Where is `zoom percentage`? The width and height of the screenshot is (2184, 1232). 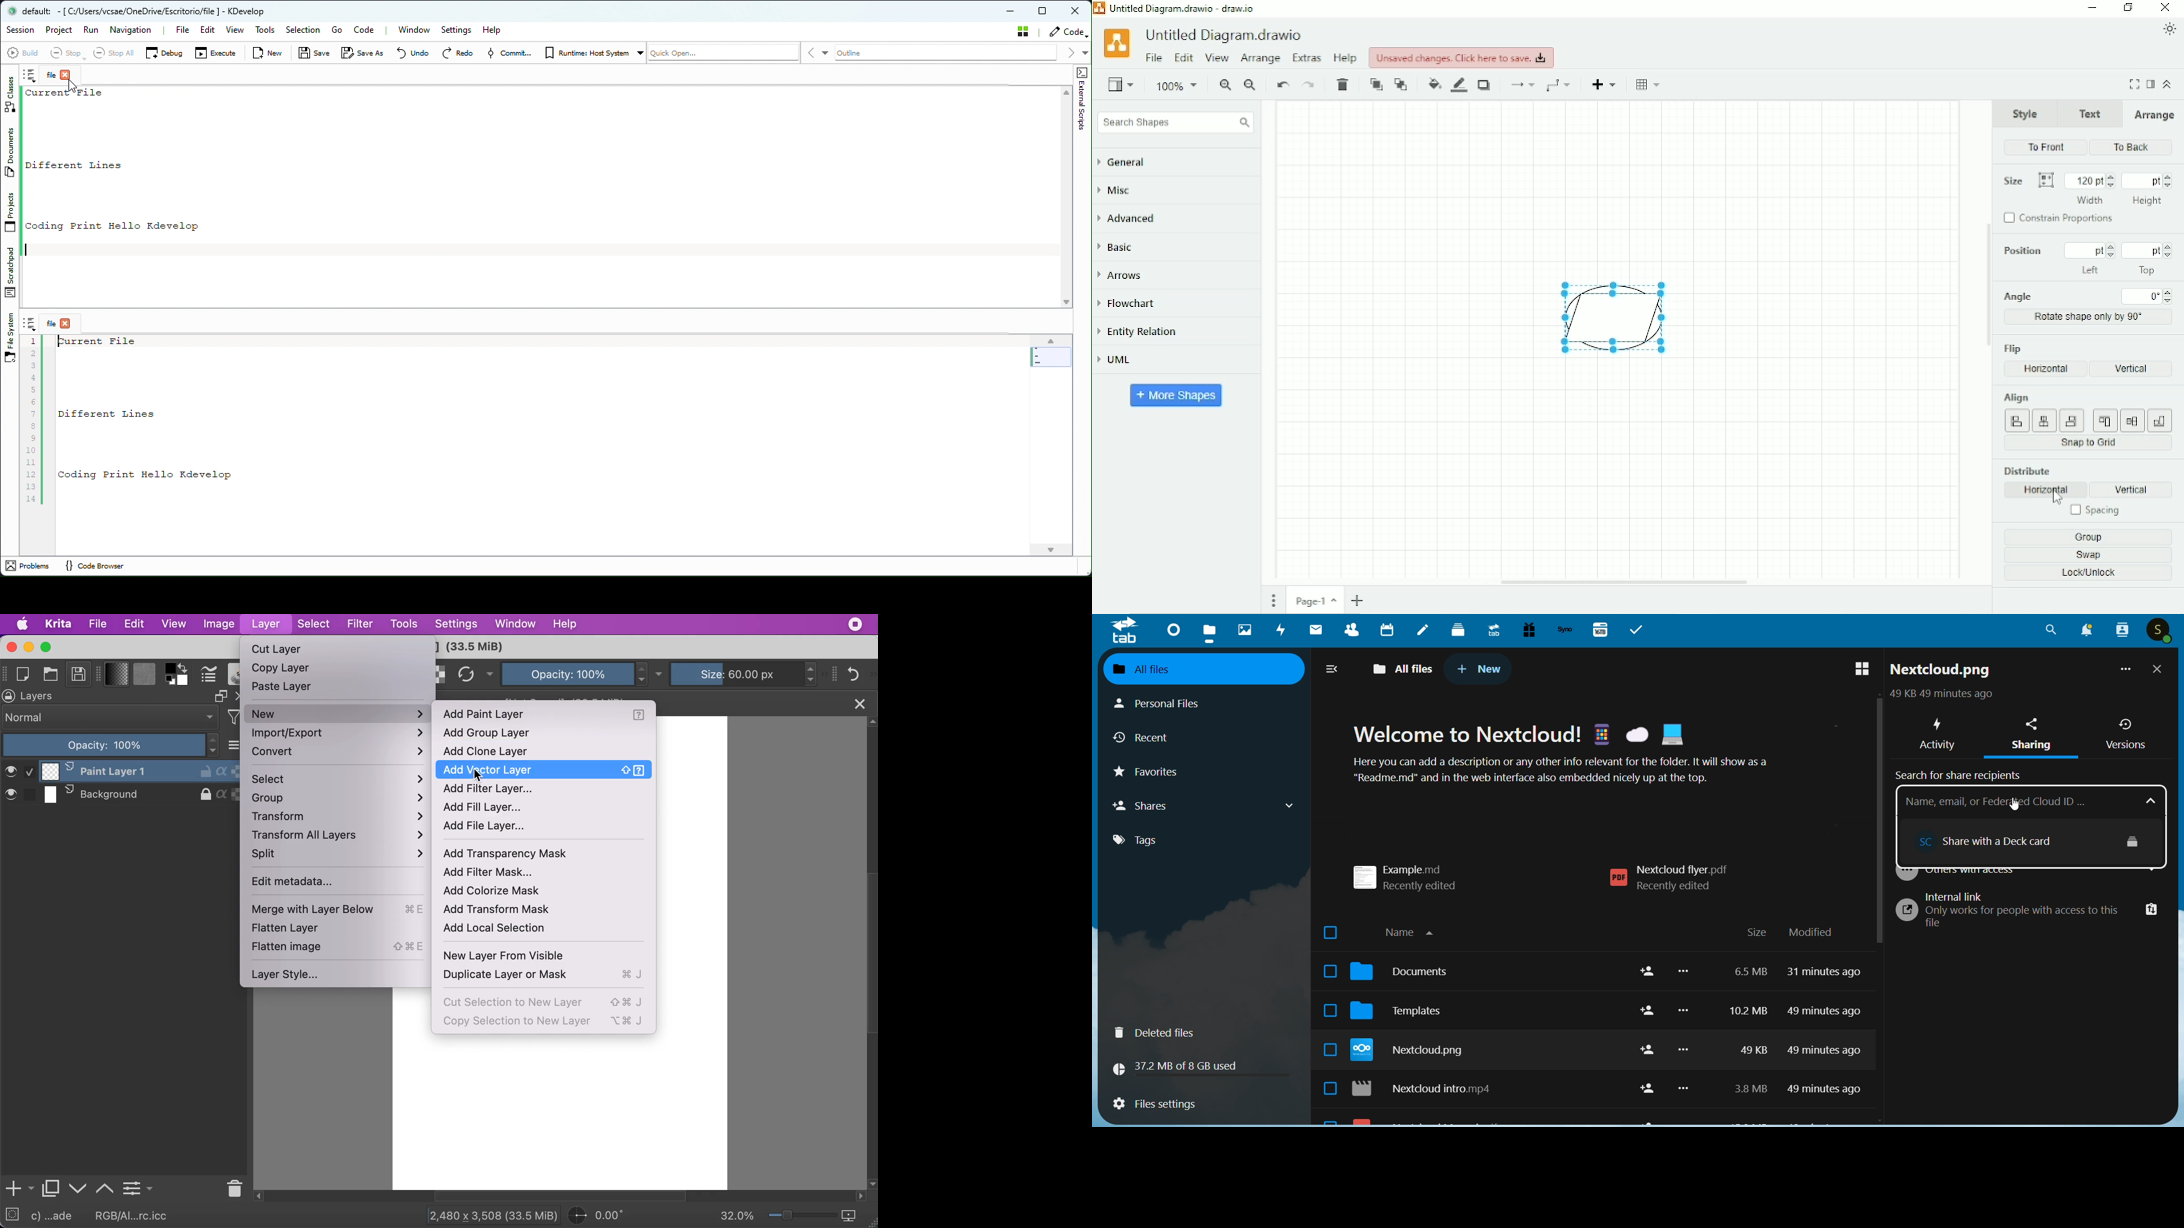 zoom percentage is located at coordinates (737, 1217).